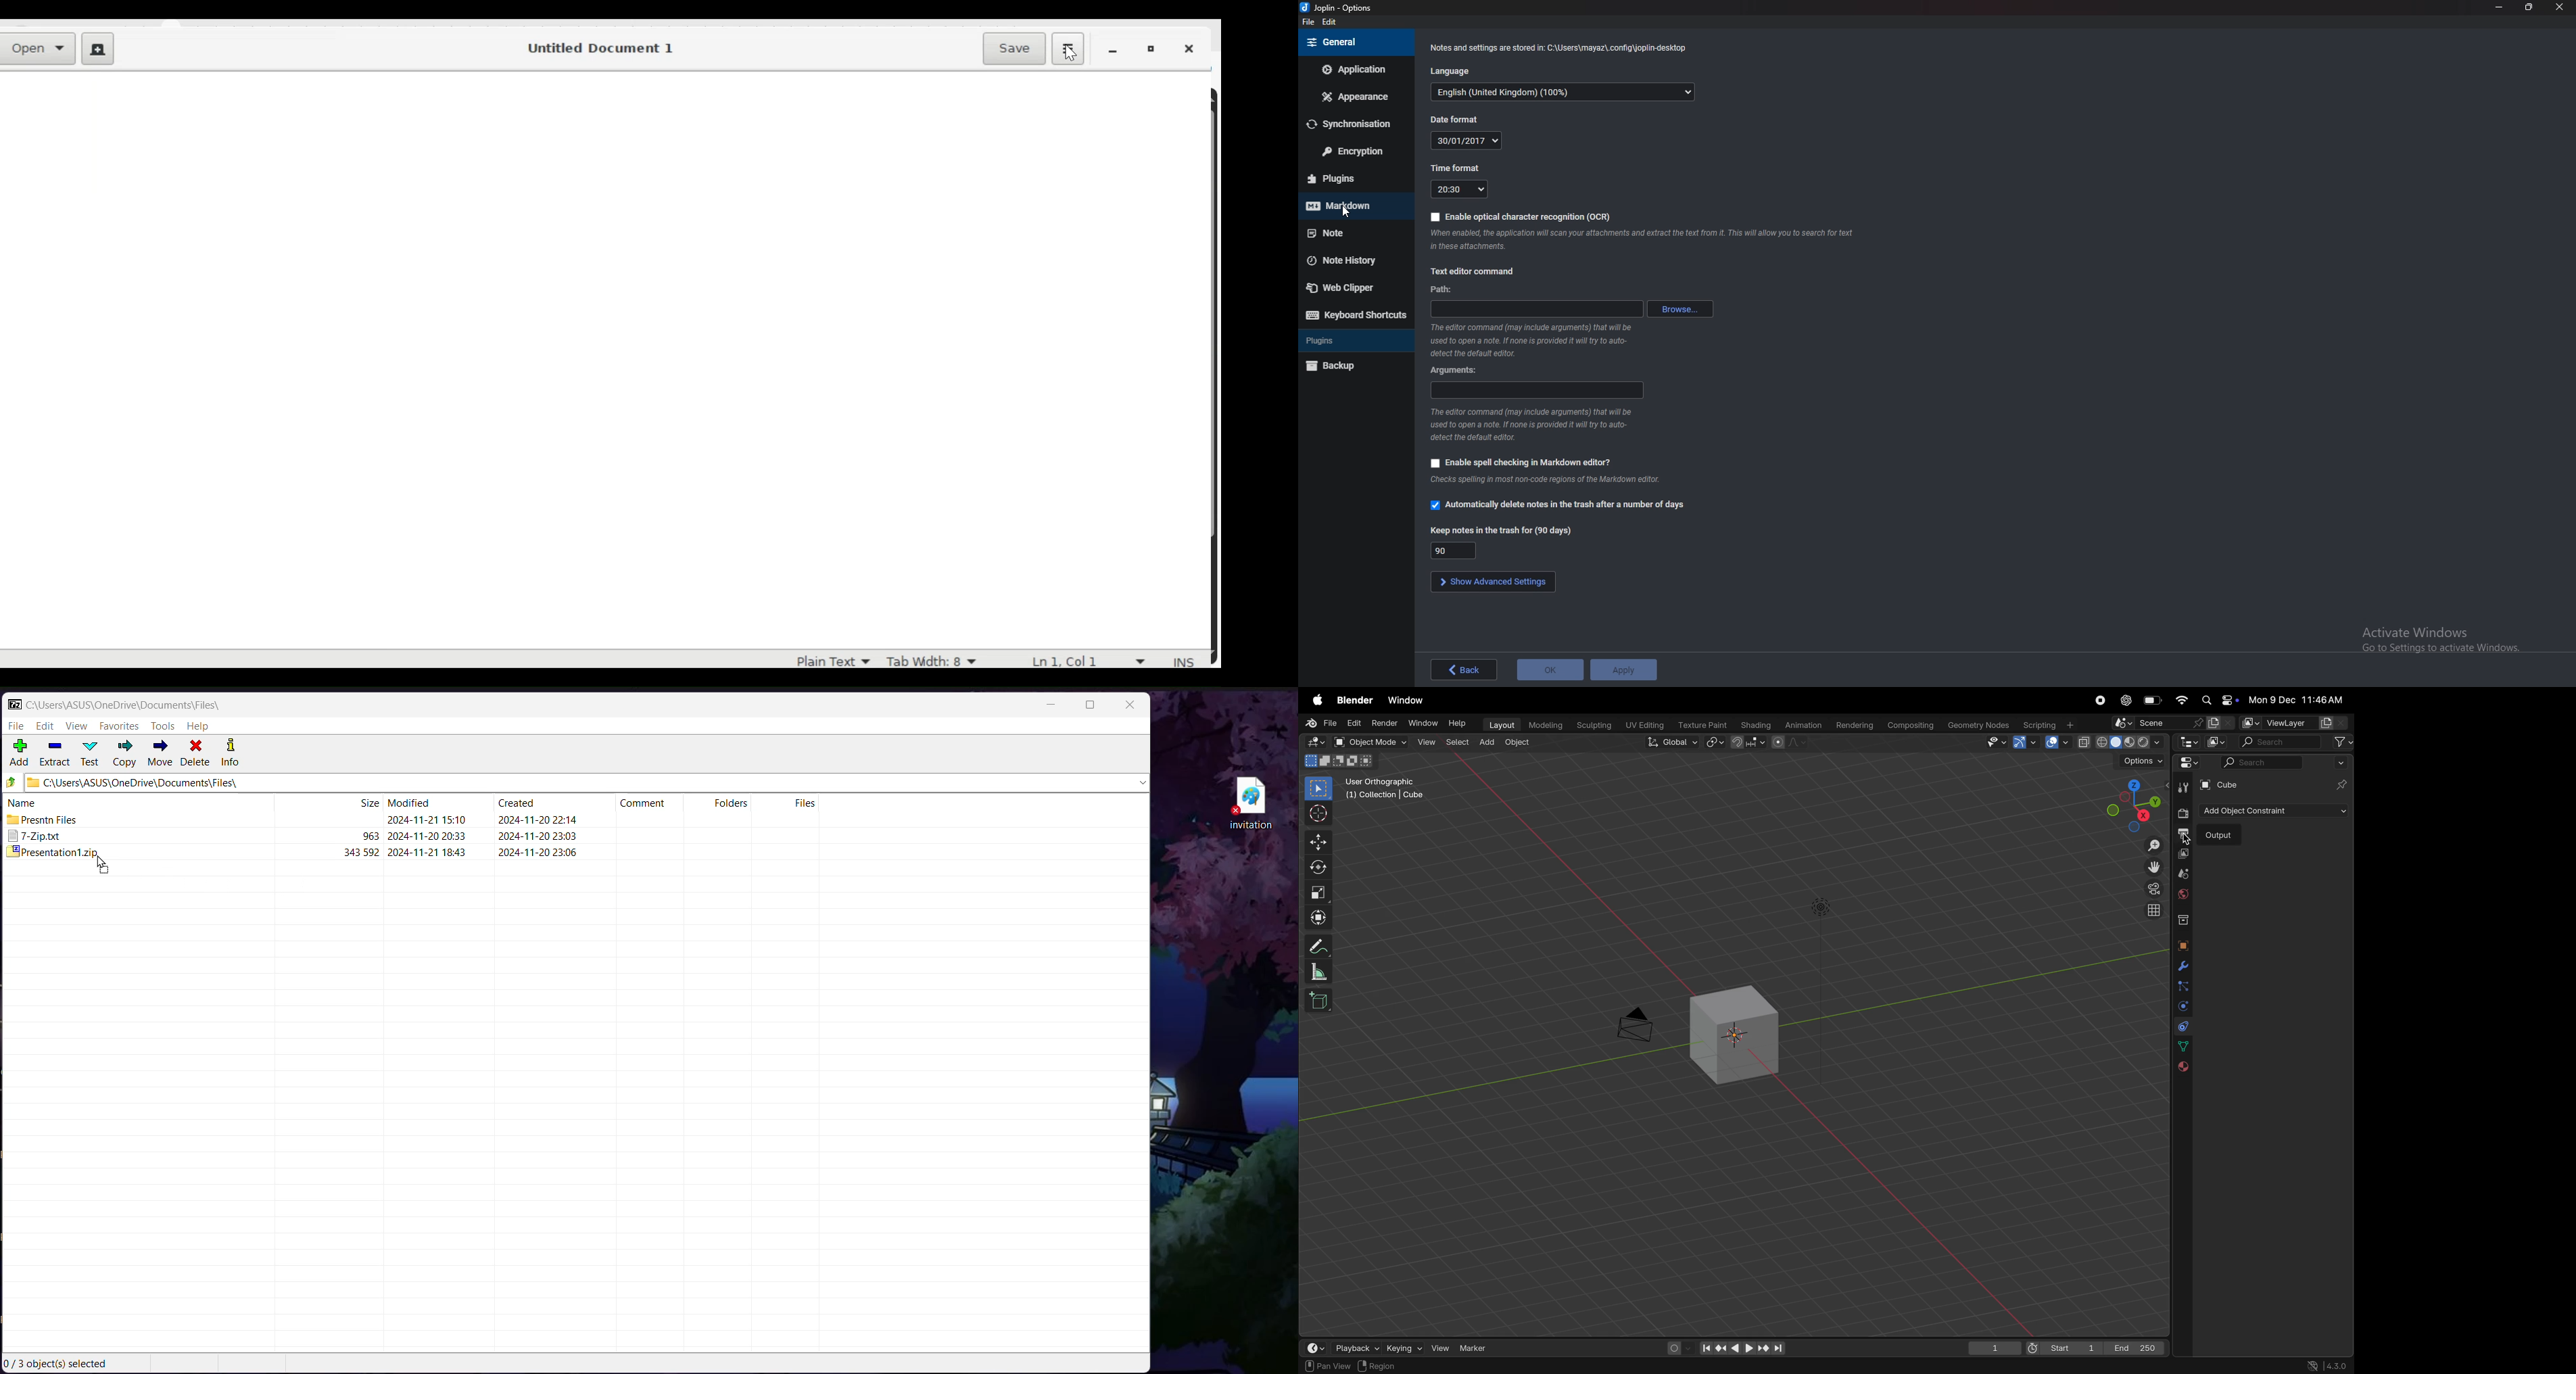 This screenshot has width=2576, height=1400. I want to click on Arguments, so click(1538, 391).